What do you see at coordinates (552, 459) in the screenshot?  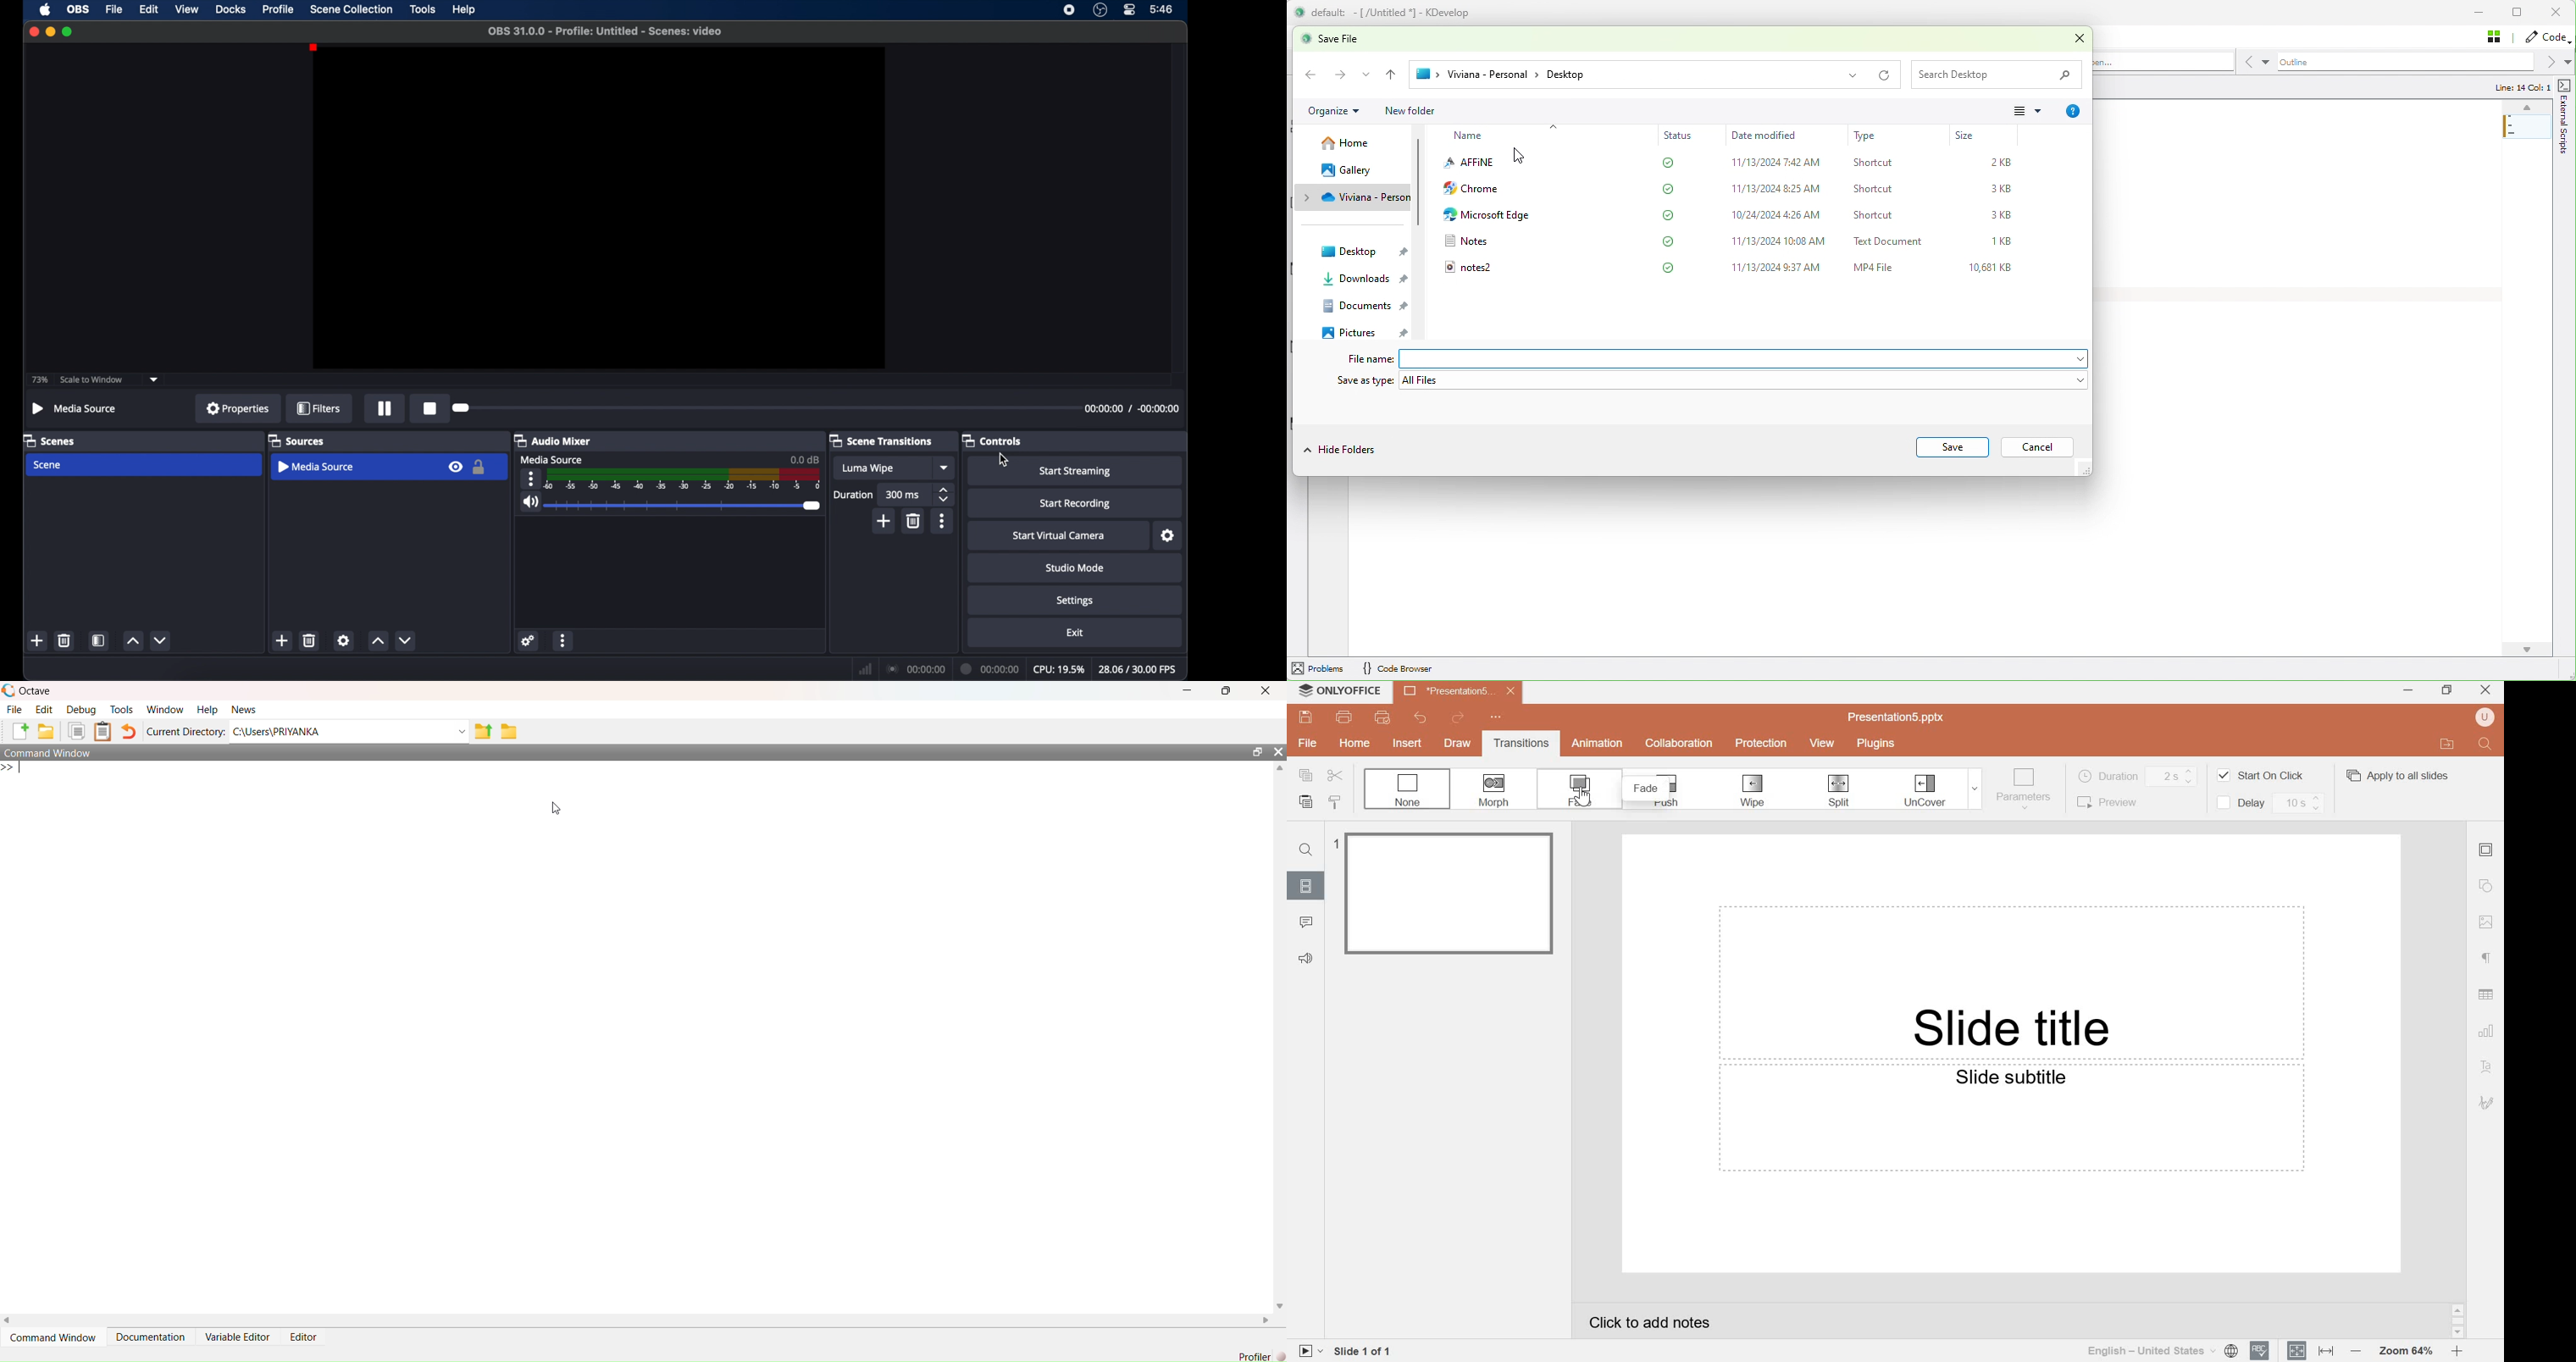 I see `media source` at bounding box center [552, 459].